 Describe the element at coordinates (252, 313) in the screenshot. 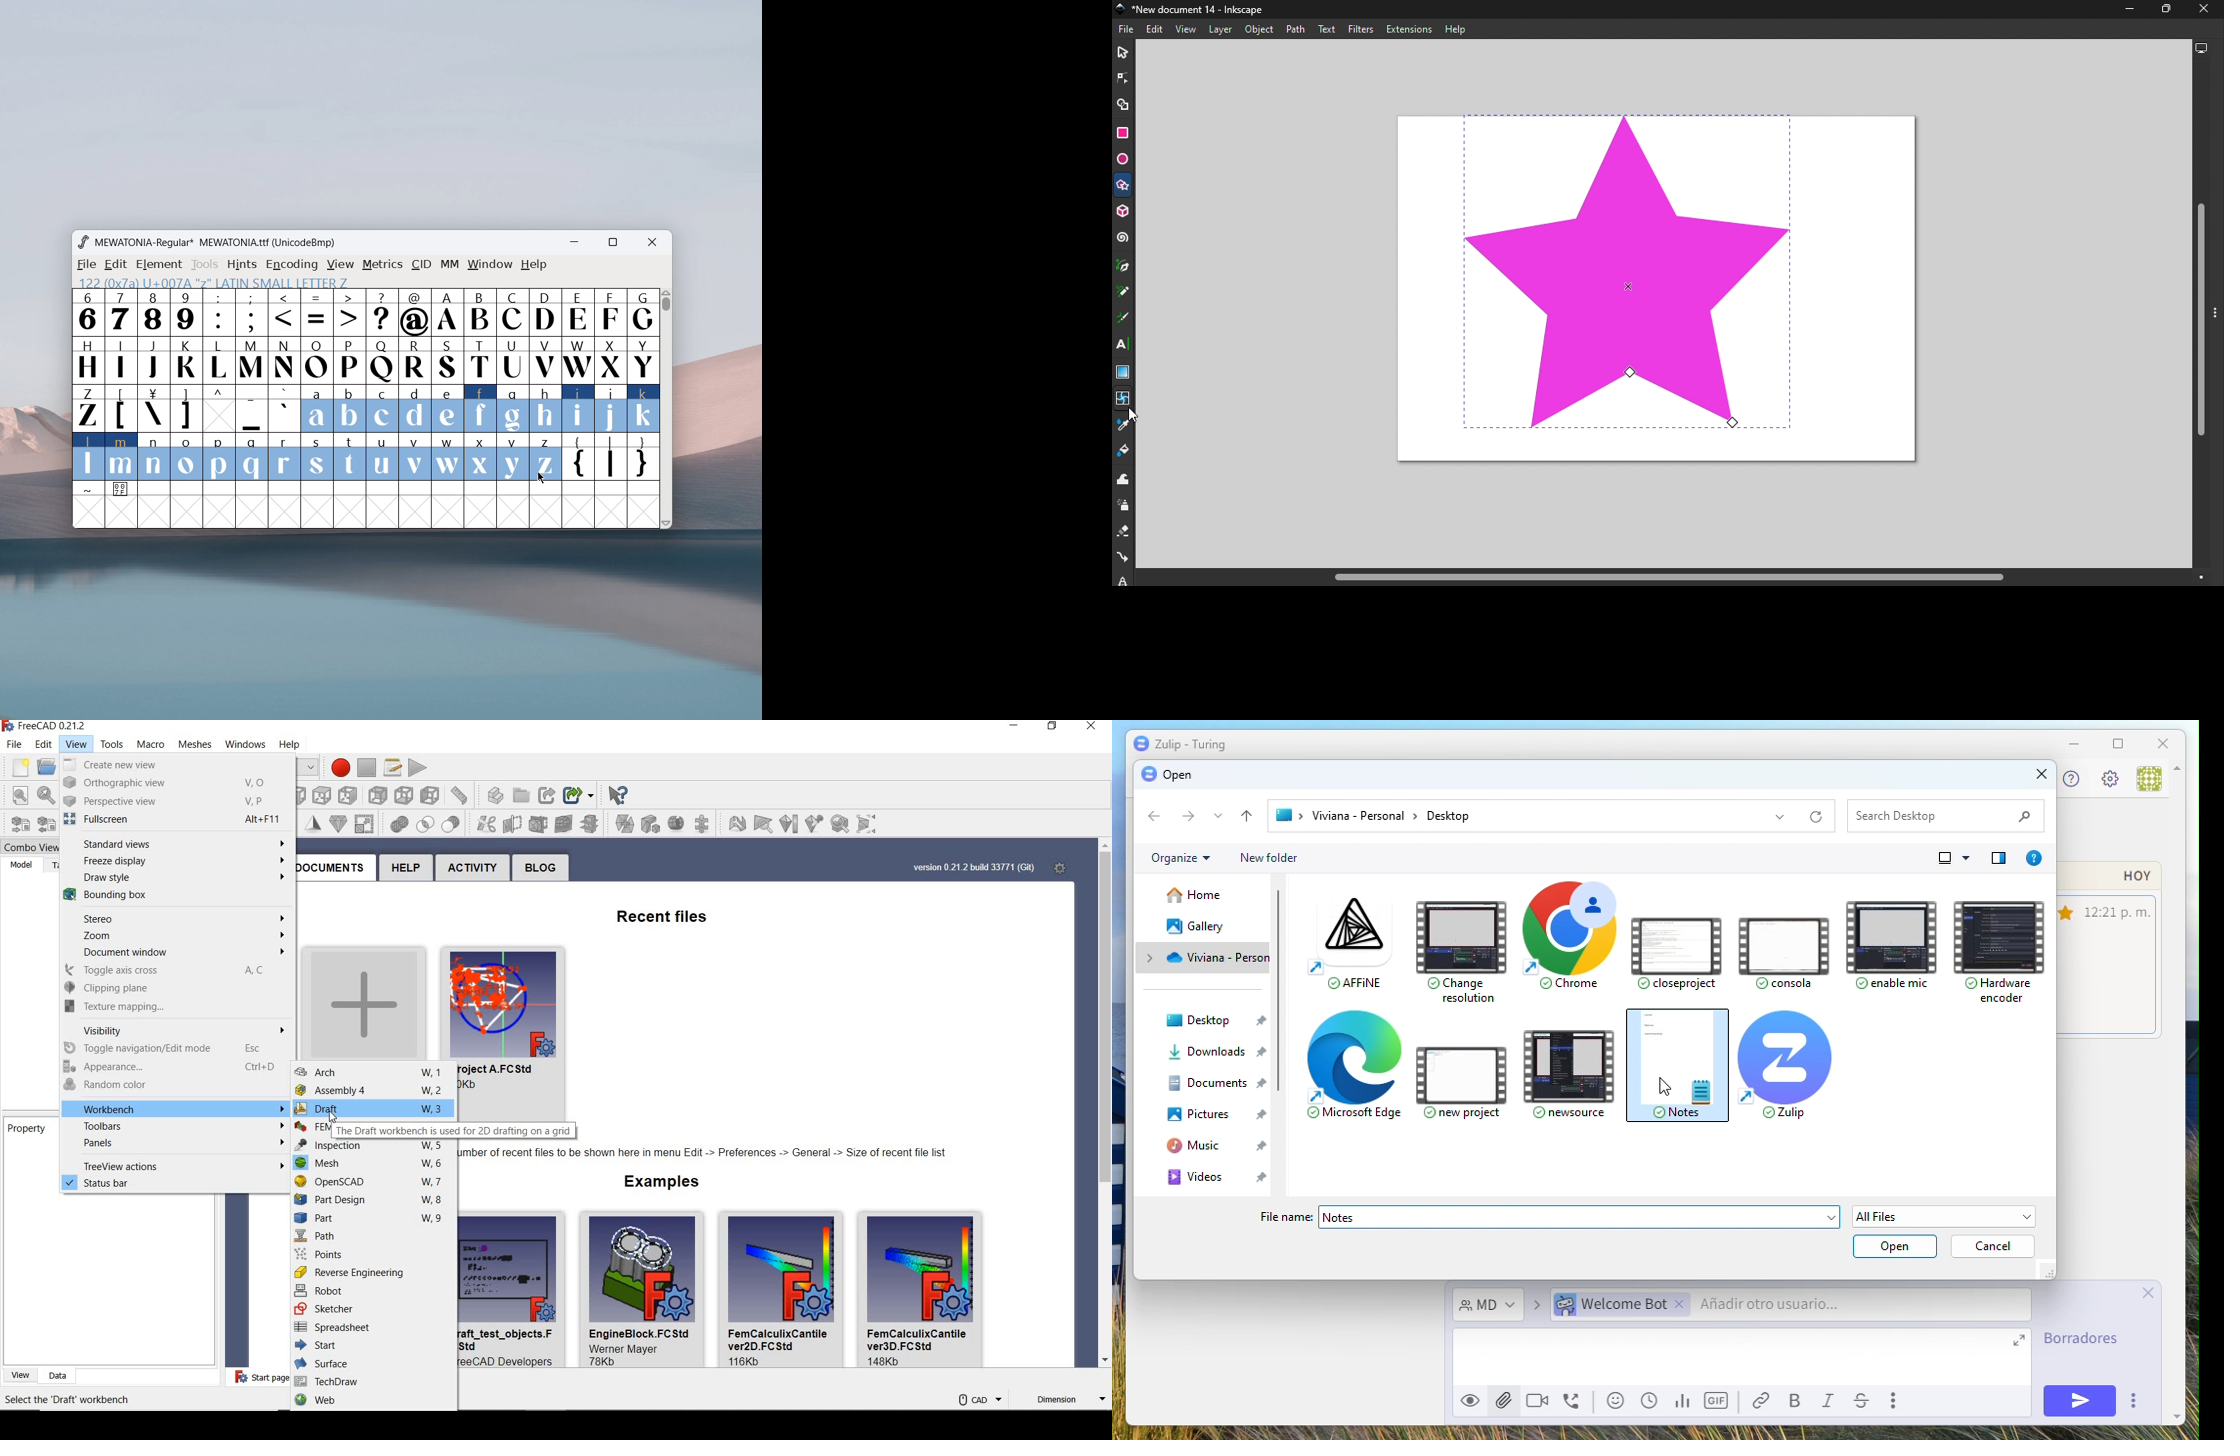

I see `;` at that location.